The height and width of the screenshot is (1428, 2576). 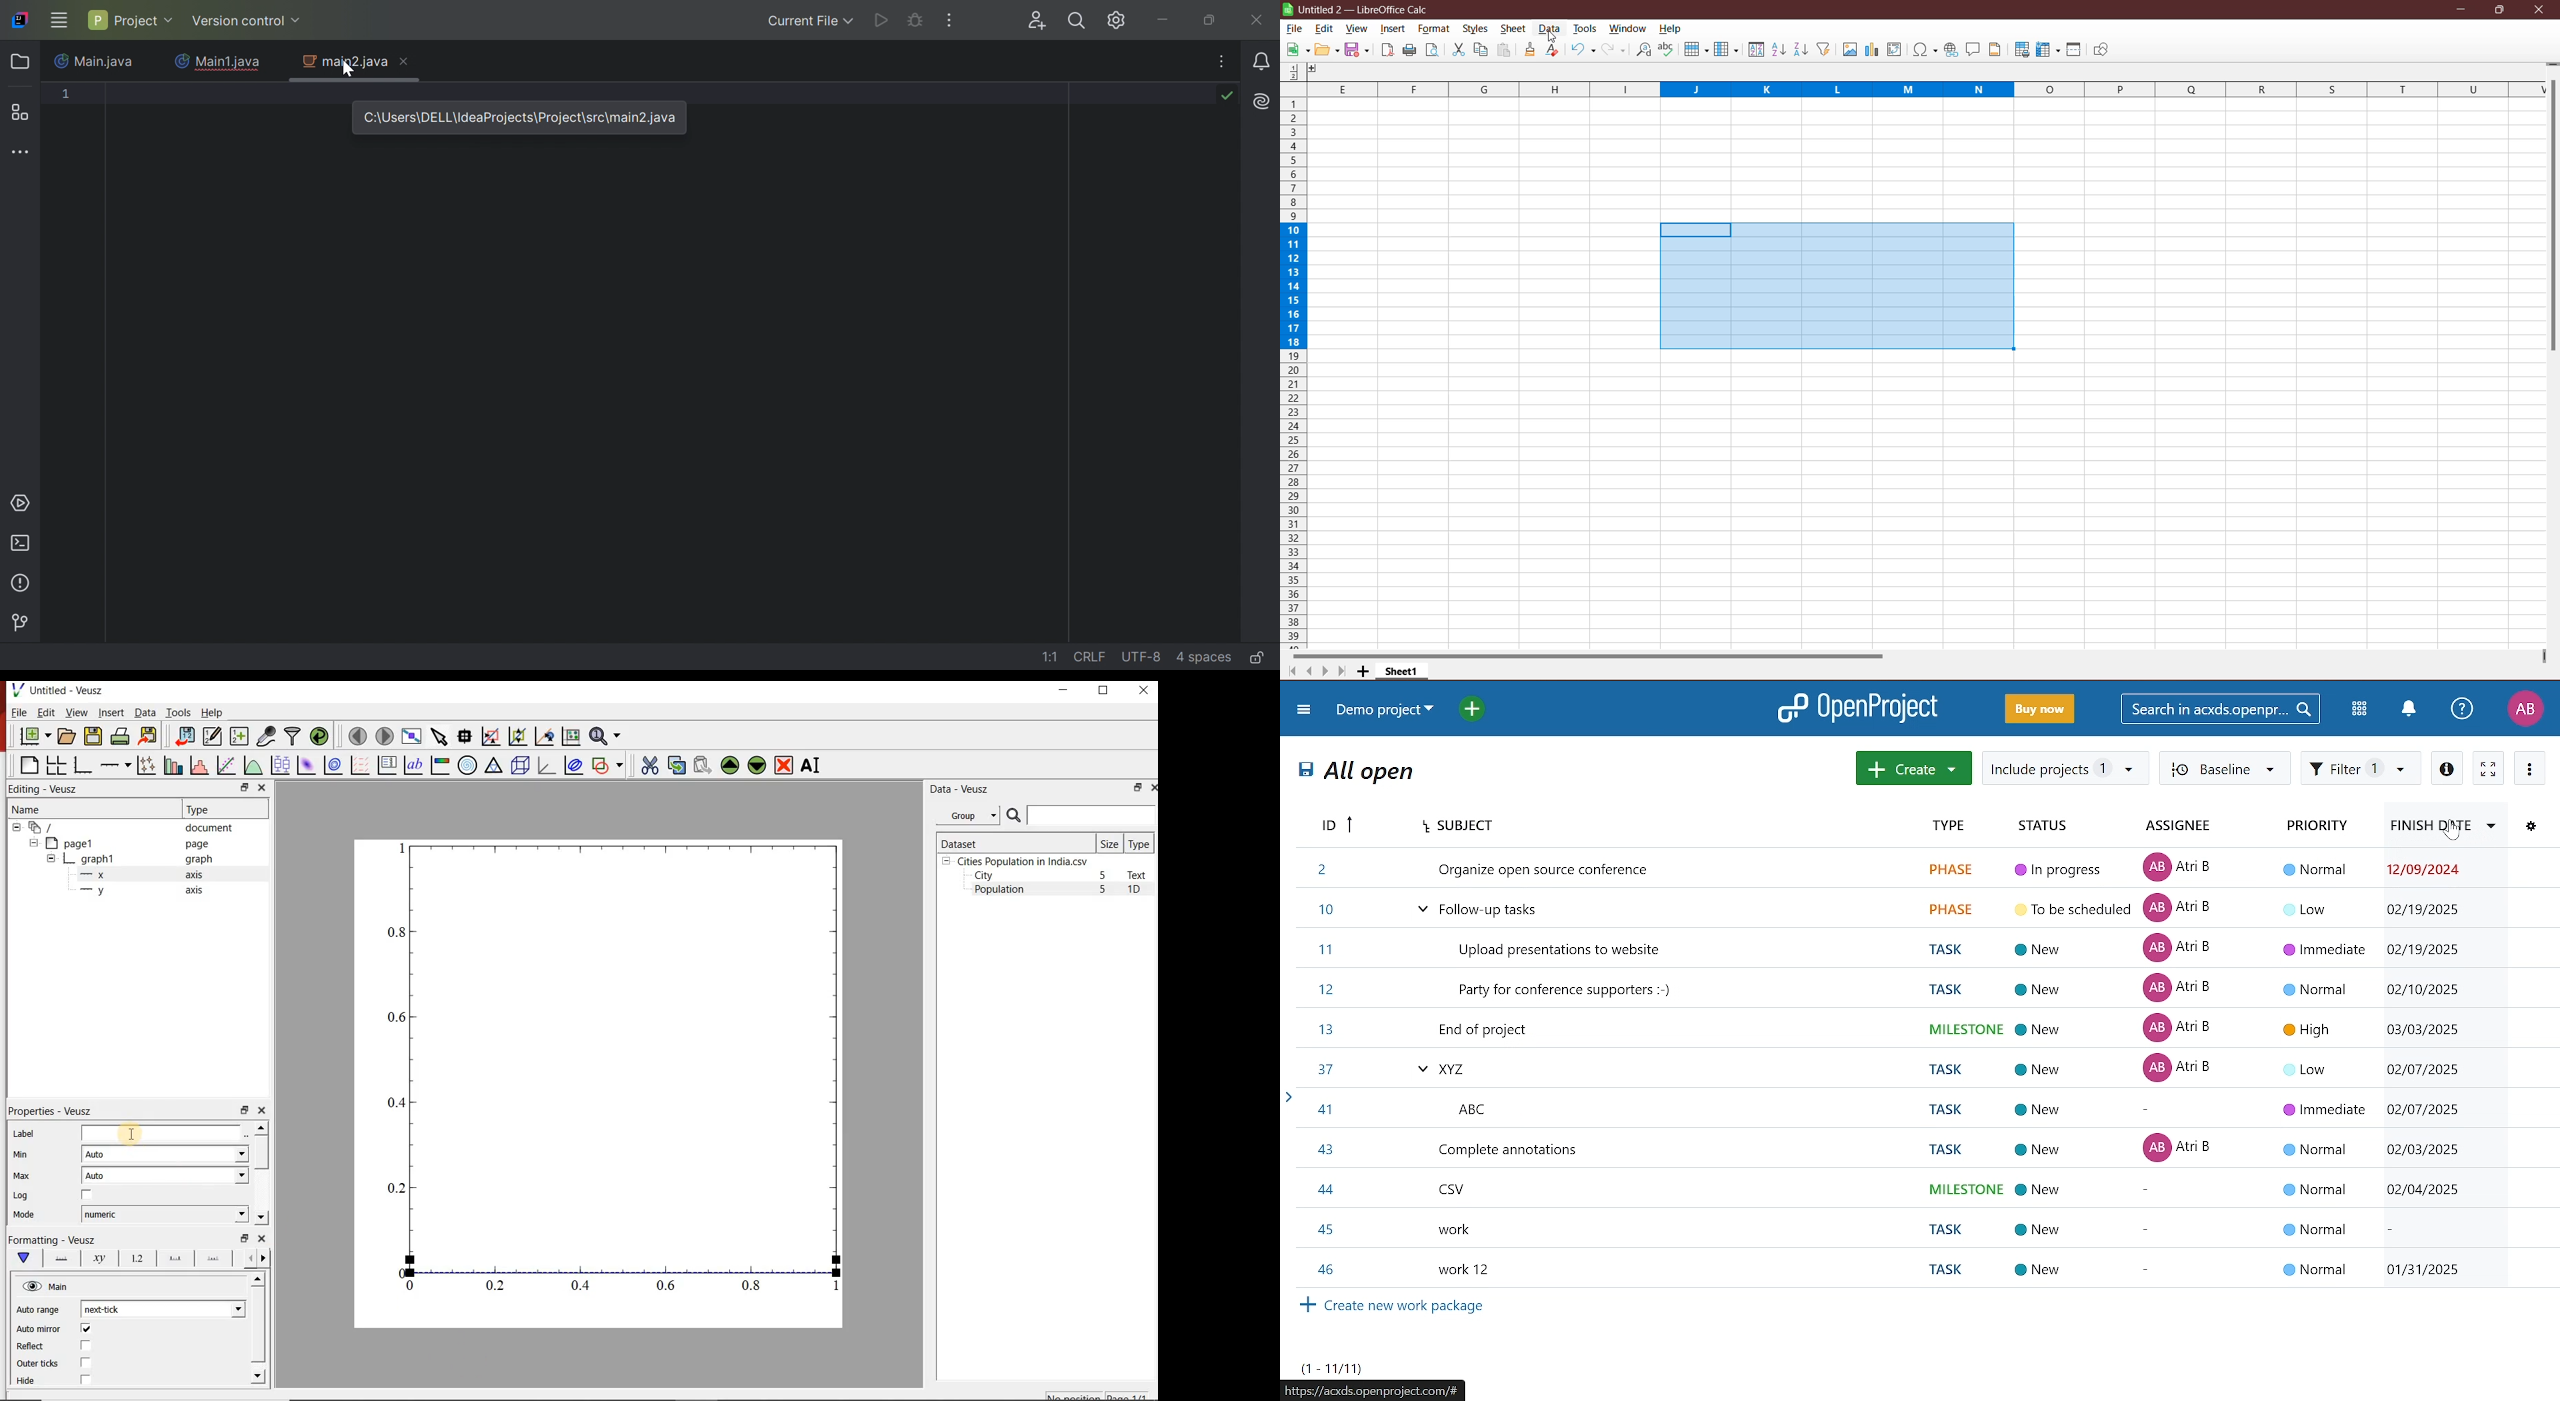 What do you see at coordinates (243, 787) in the screenshot?
I see `restore` at bounding box center [243, 787].